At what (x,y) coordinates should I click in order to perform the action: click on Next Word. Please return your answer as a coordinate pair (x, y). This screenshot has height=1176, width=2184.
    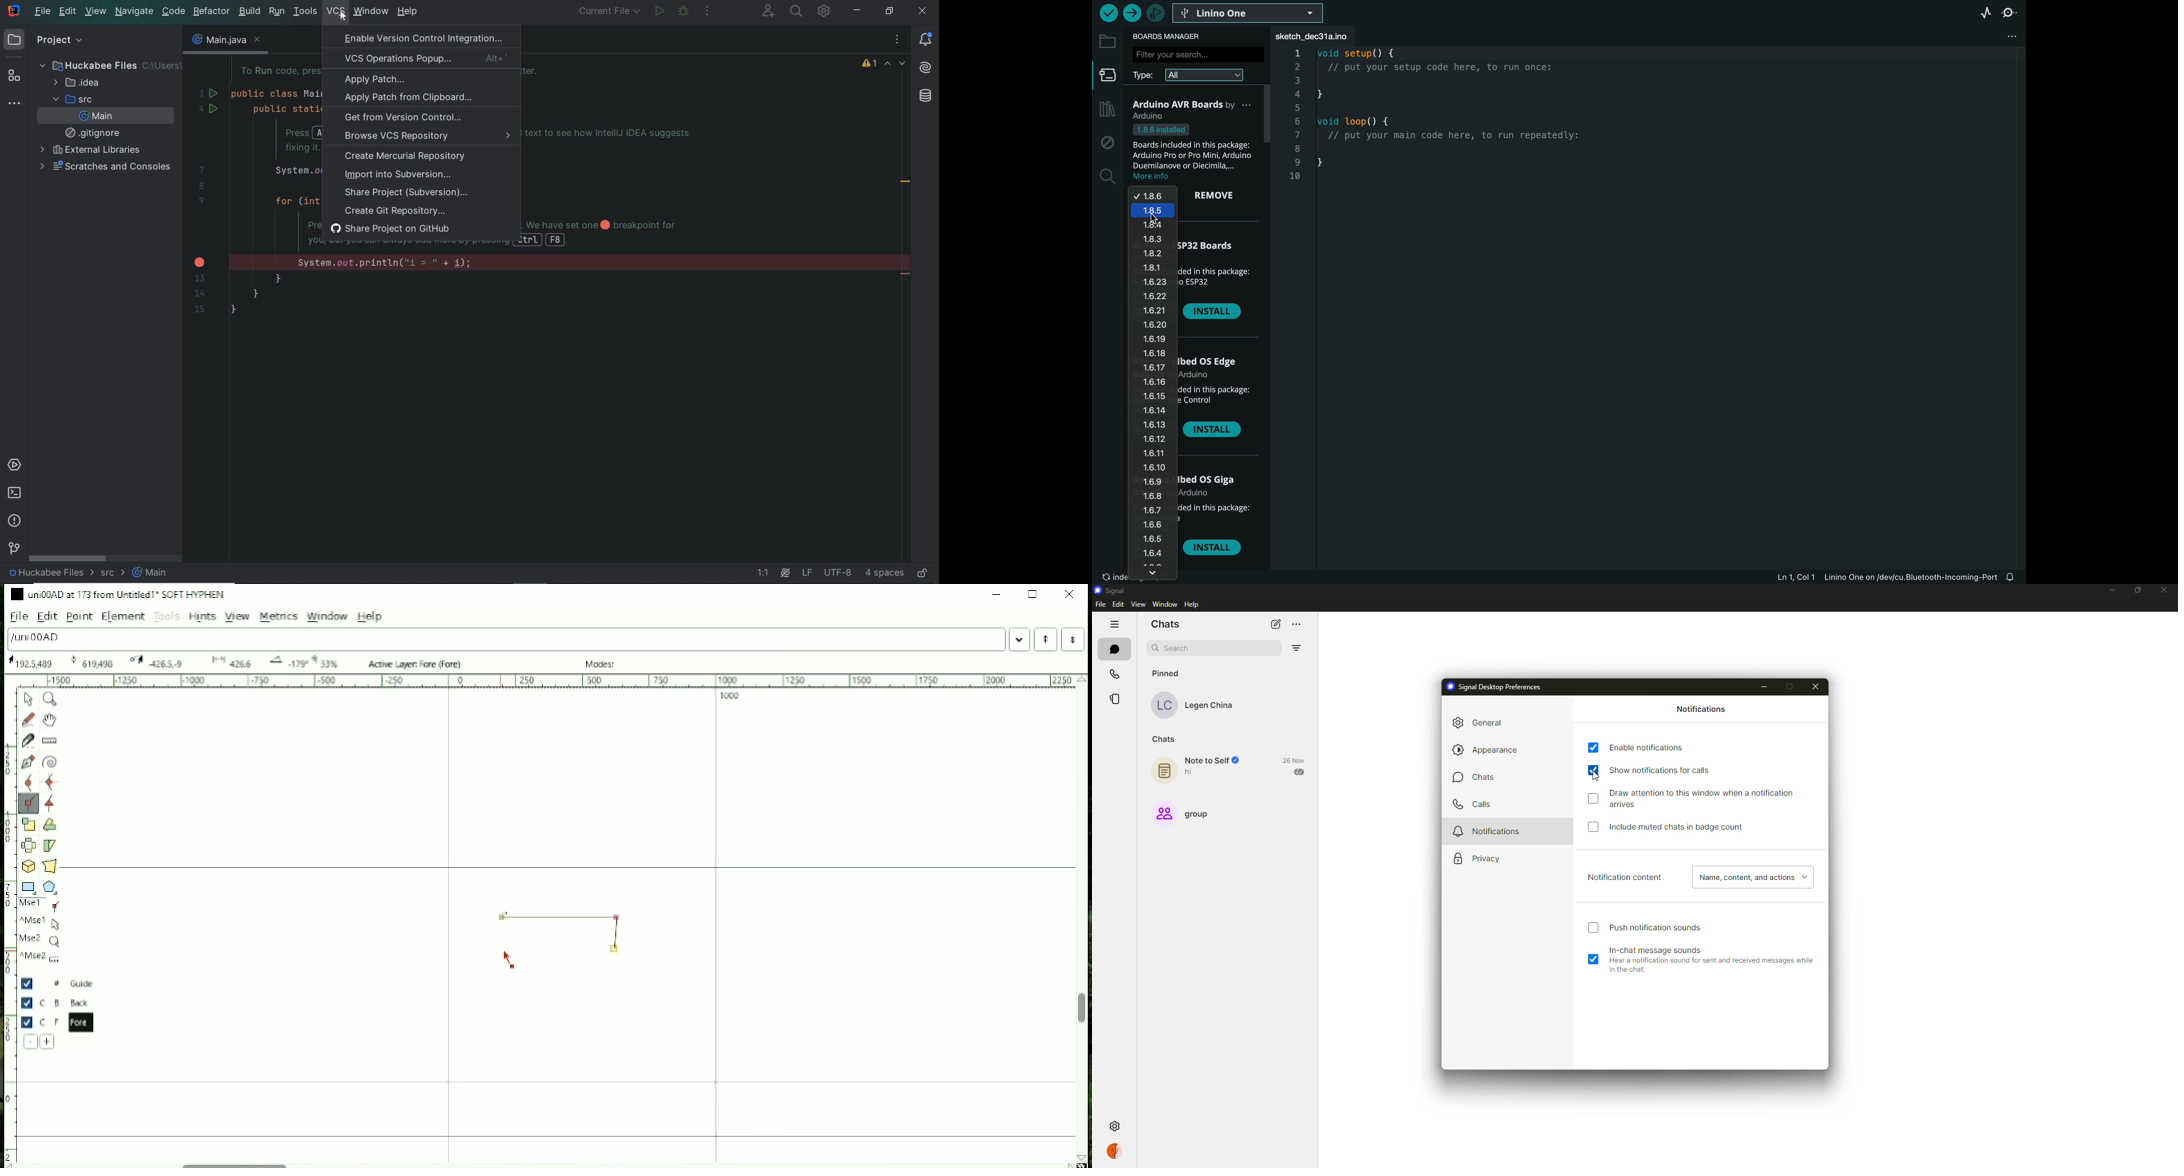
    Looking at the image, I should click on (1076, 639).